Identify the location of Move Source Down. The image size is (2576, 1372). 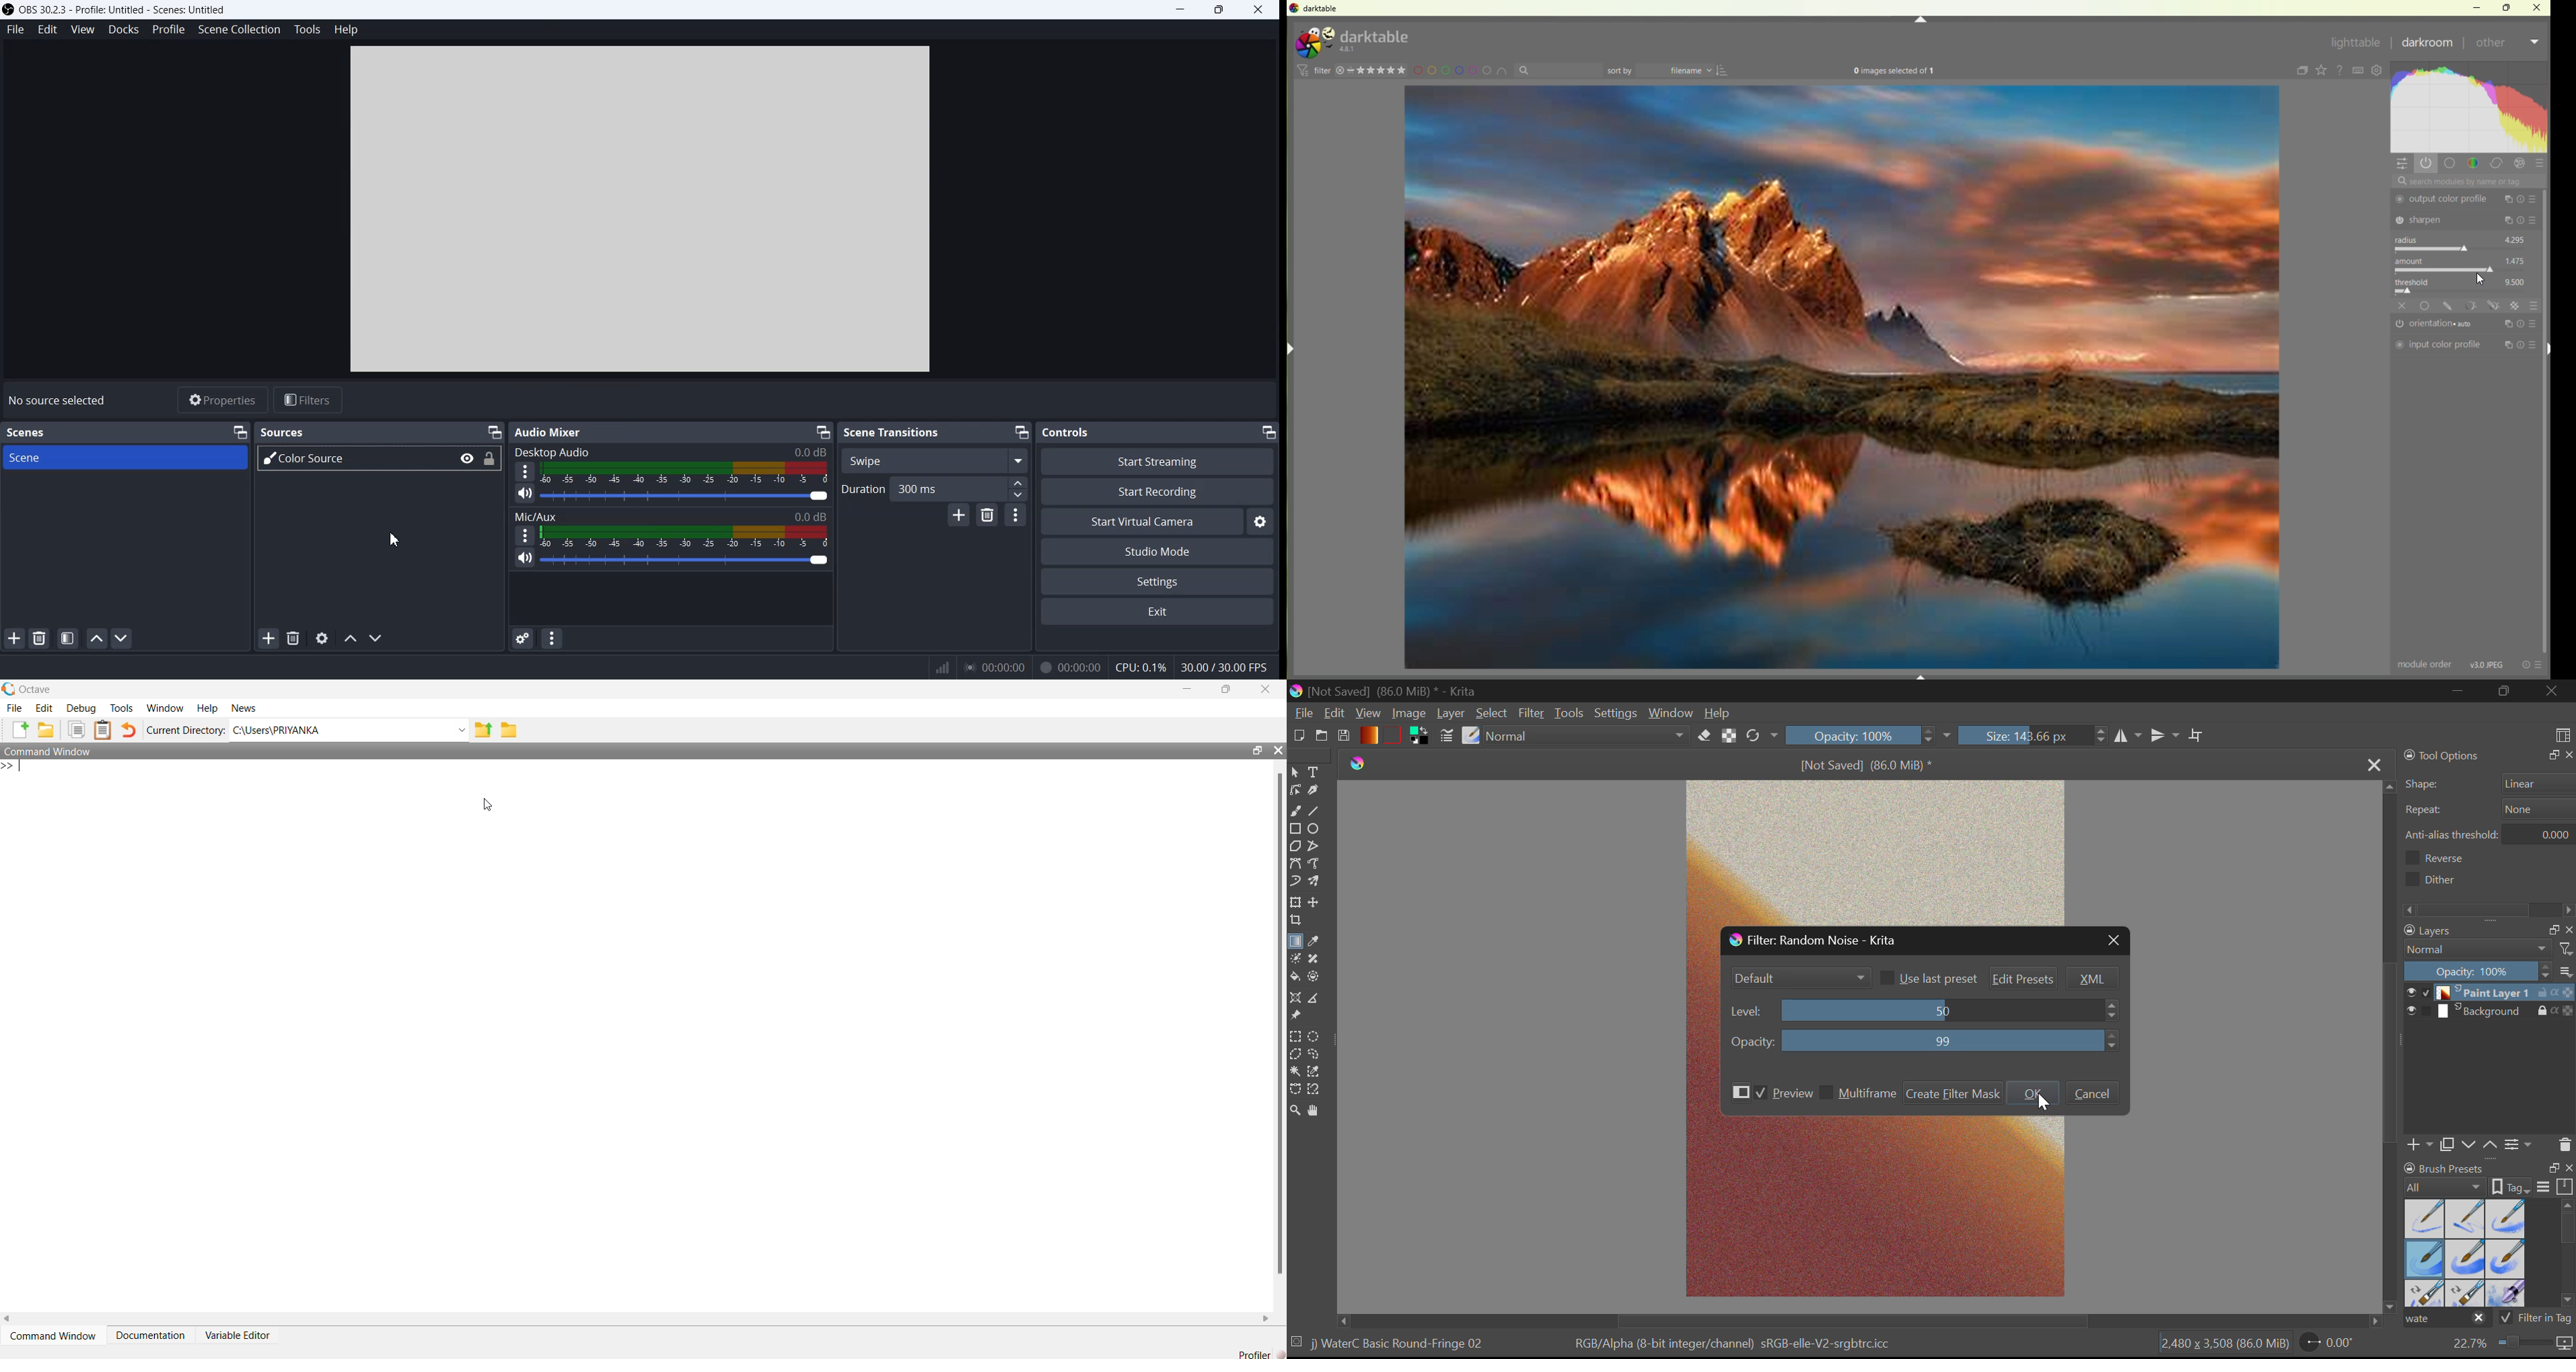
(377, 638).